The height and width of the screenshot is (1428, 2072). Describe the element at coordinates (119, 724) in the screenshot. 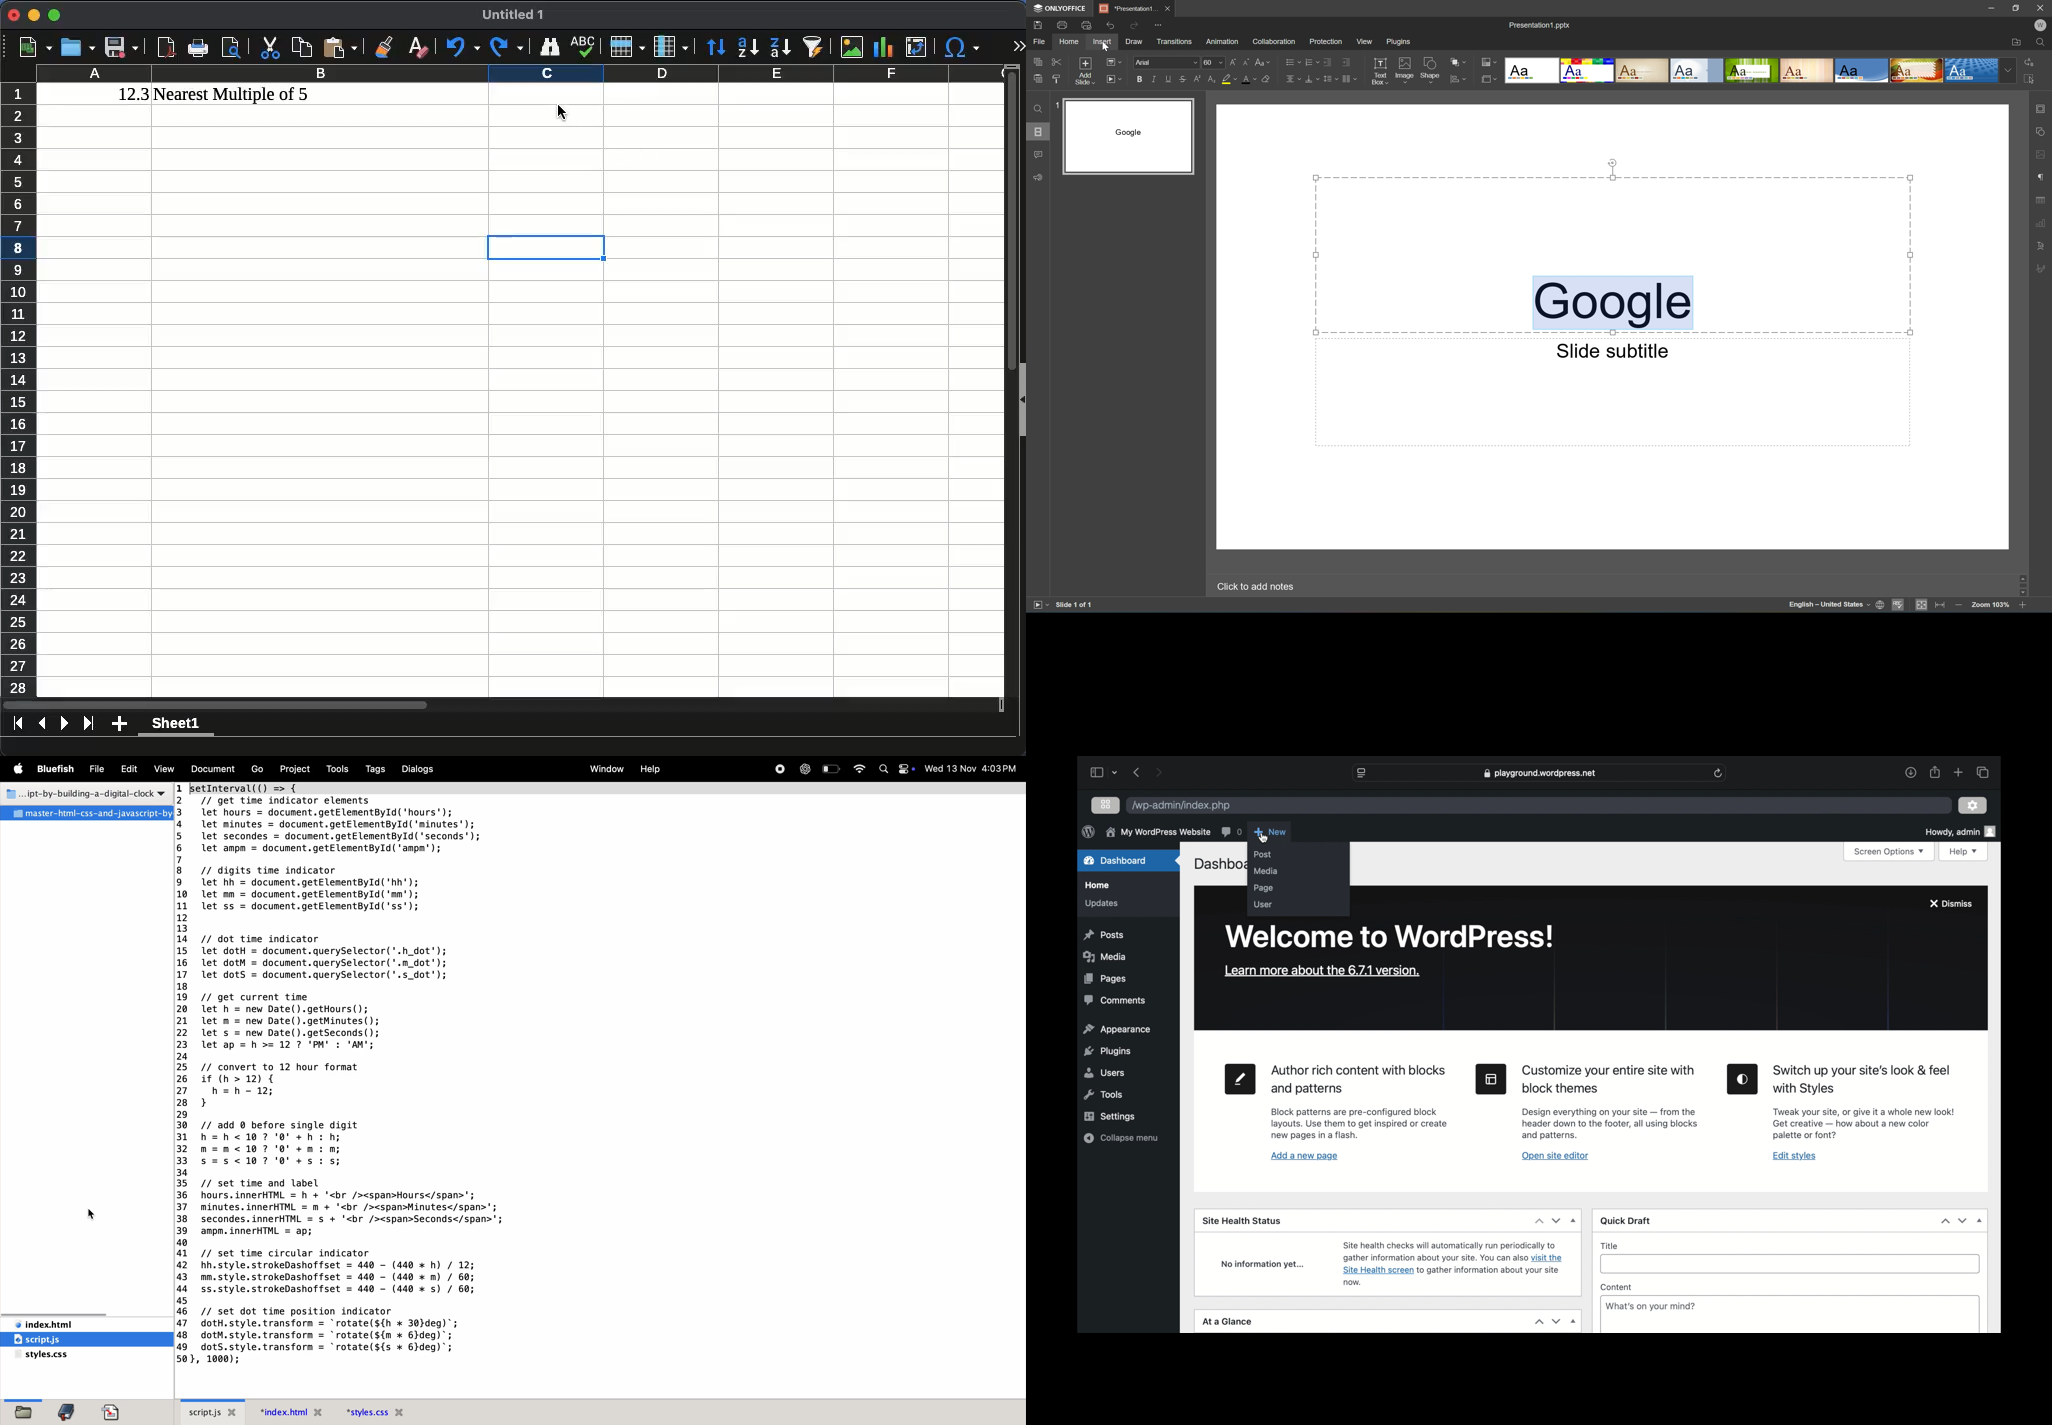

I see `add sheet` at that location.